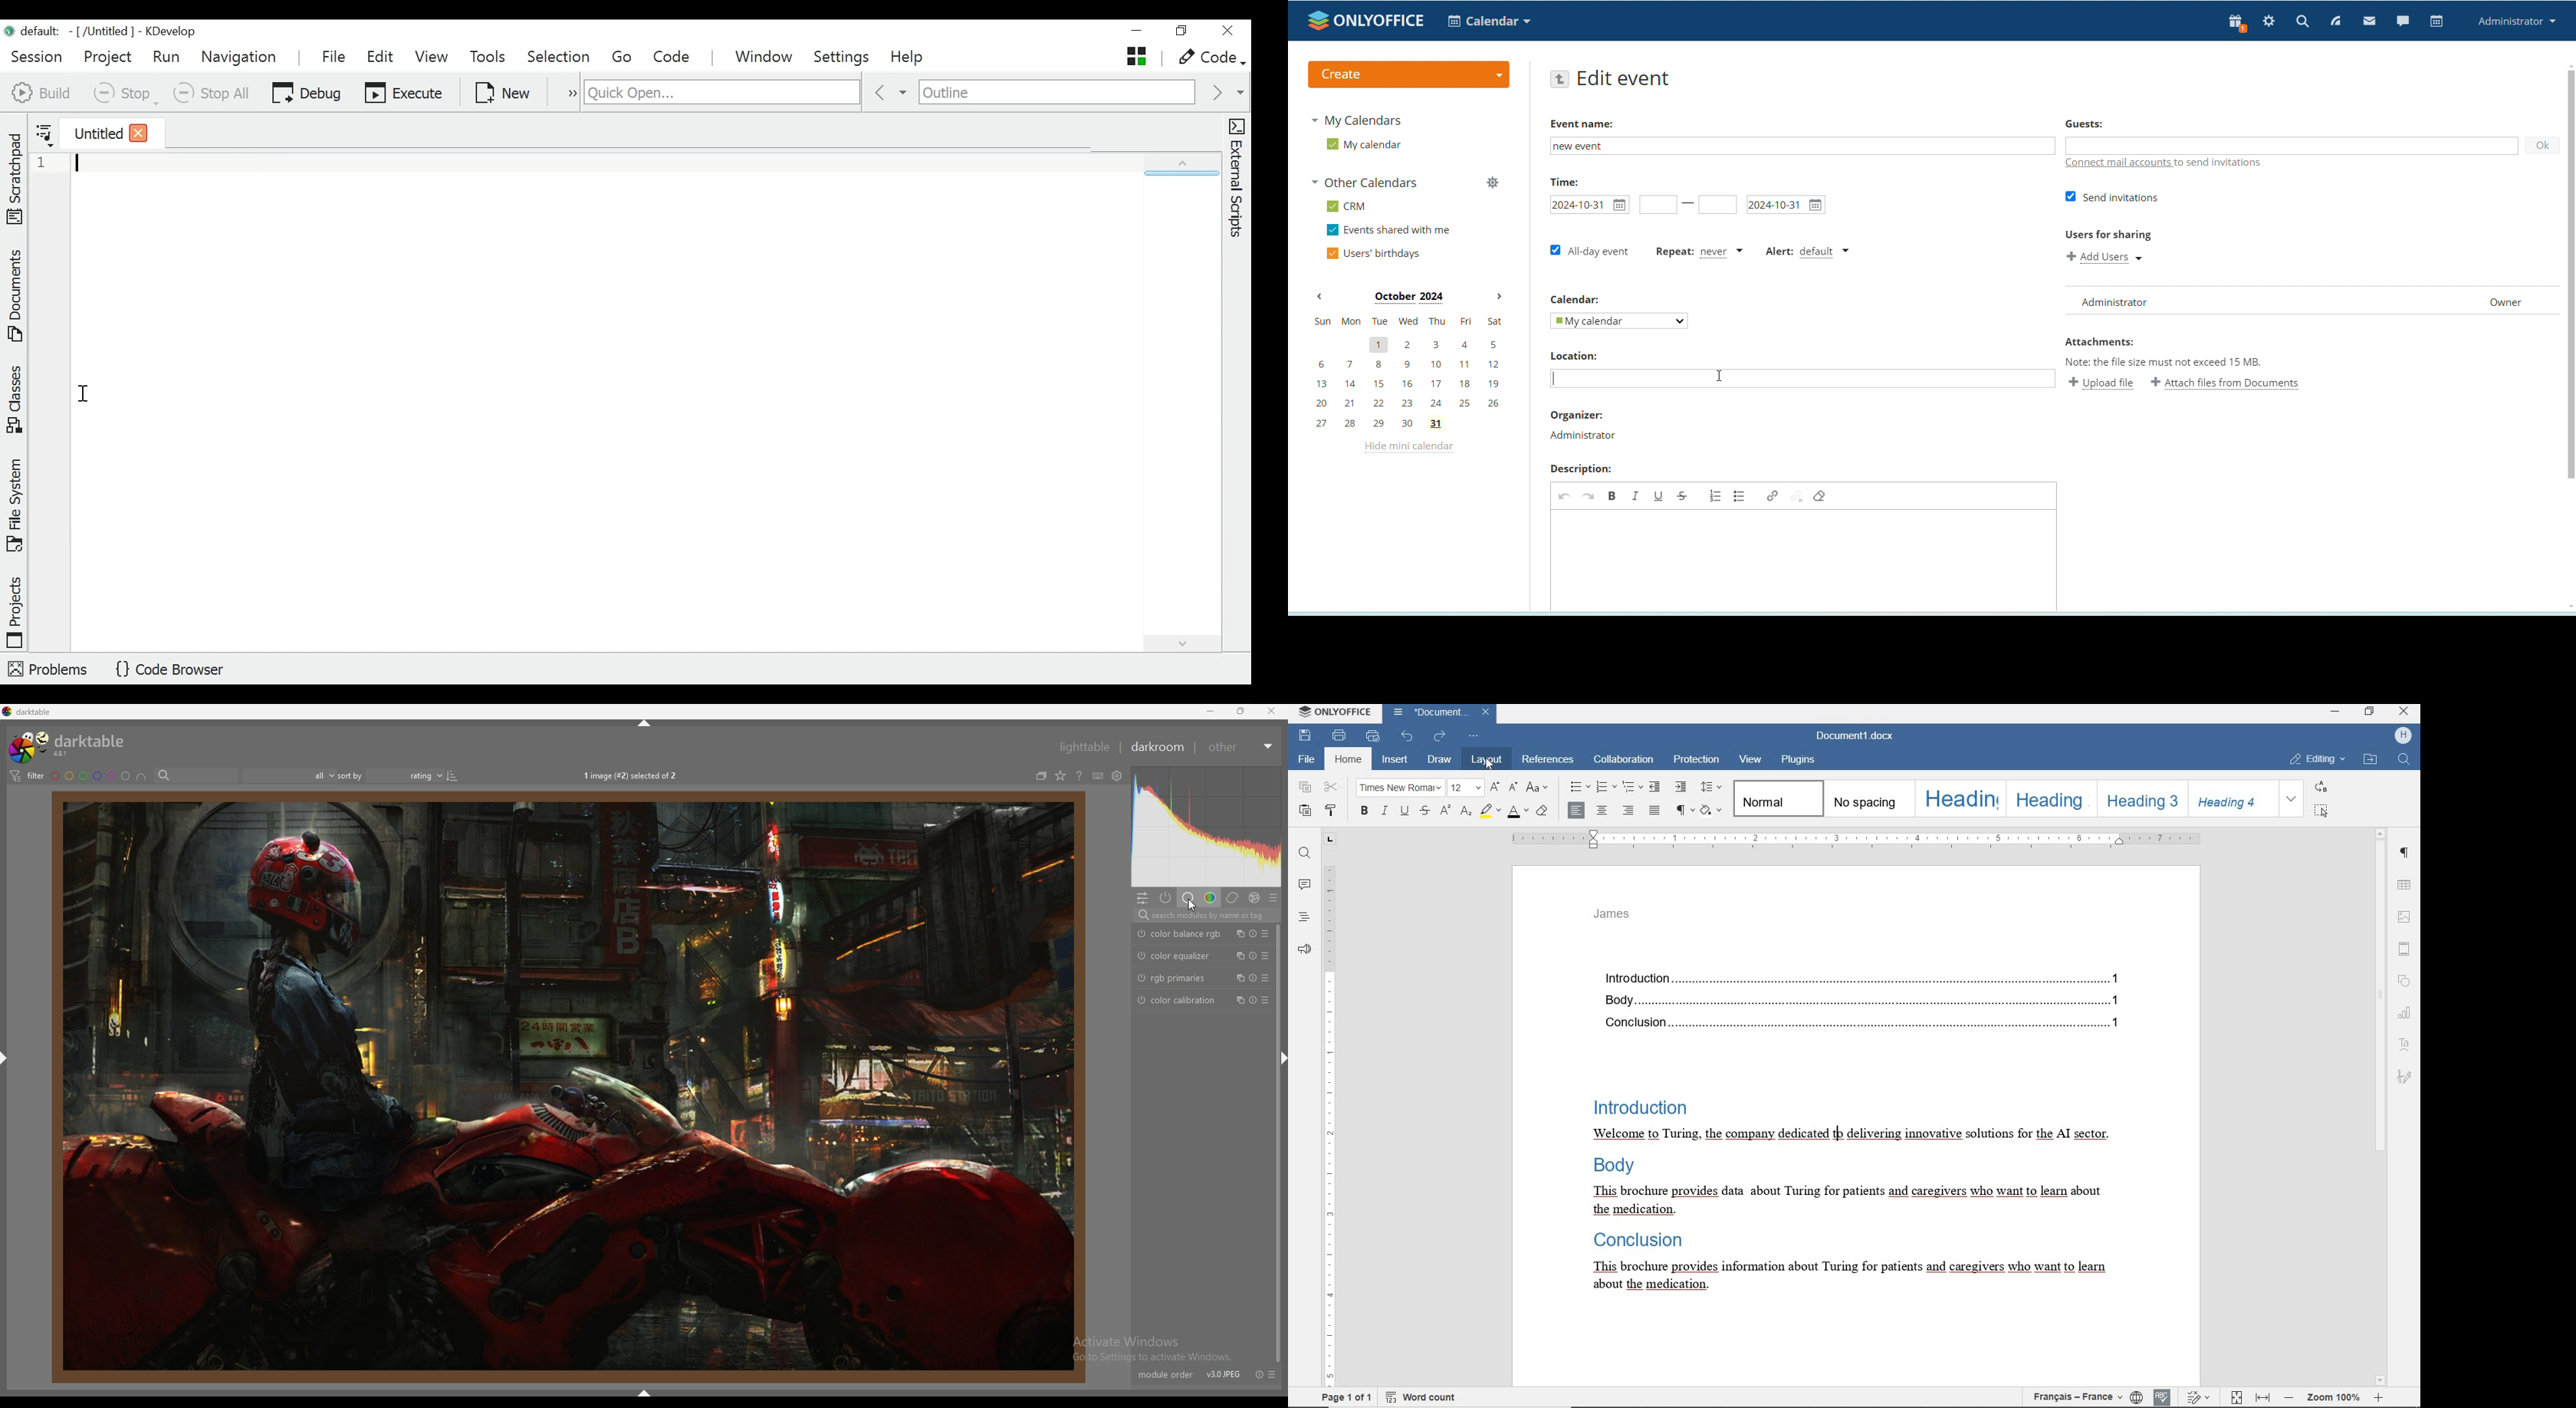  What do you see at coordinates (1716, 495) in the screenshot?
I see `add/remove numbered list` at bounding box center [1716, 495].